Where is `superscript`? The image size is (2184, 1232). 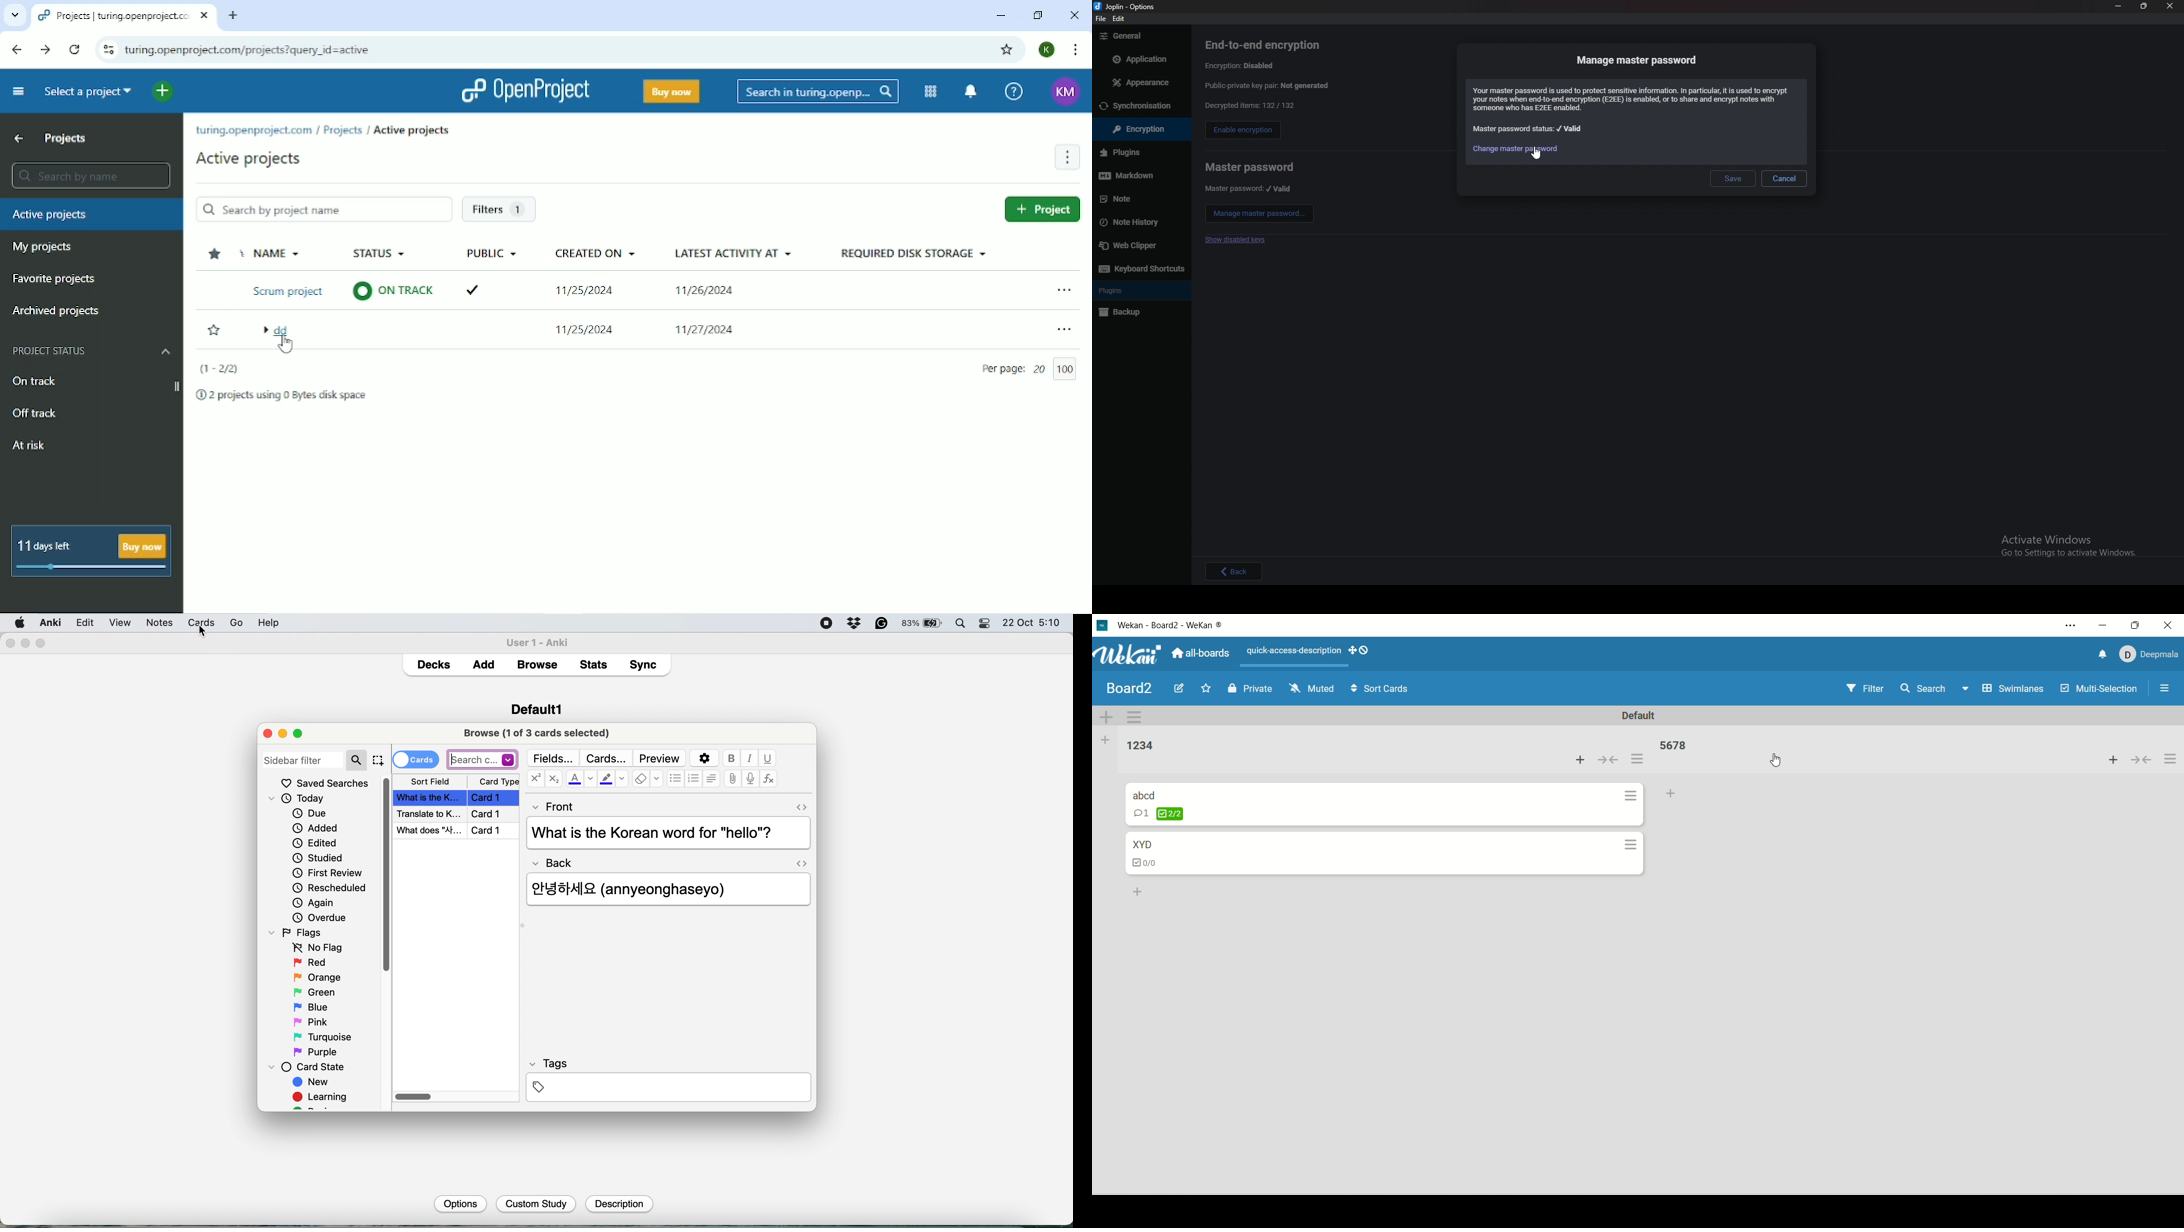 superscript is located at coordinates (536, 780).